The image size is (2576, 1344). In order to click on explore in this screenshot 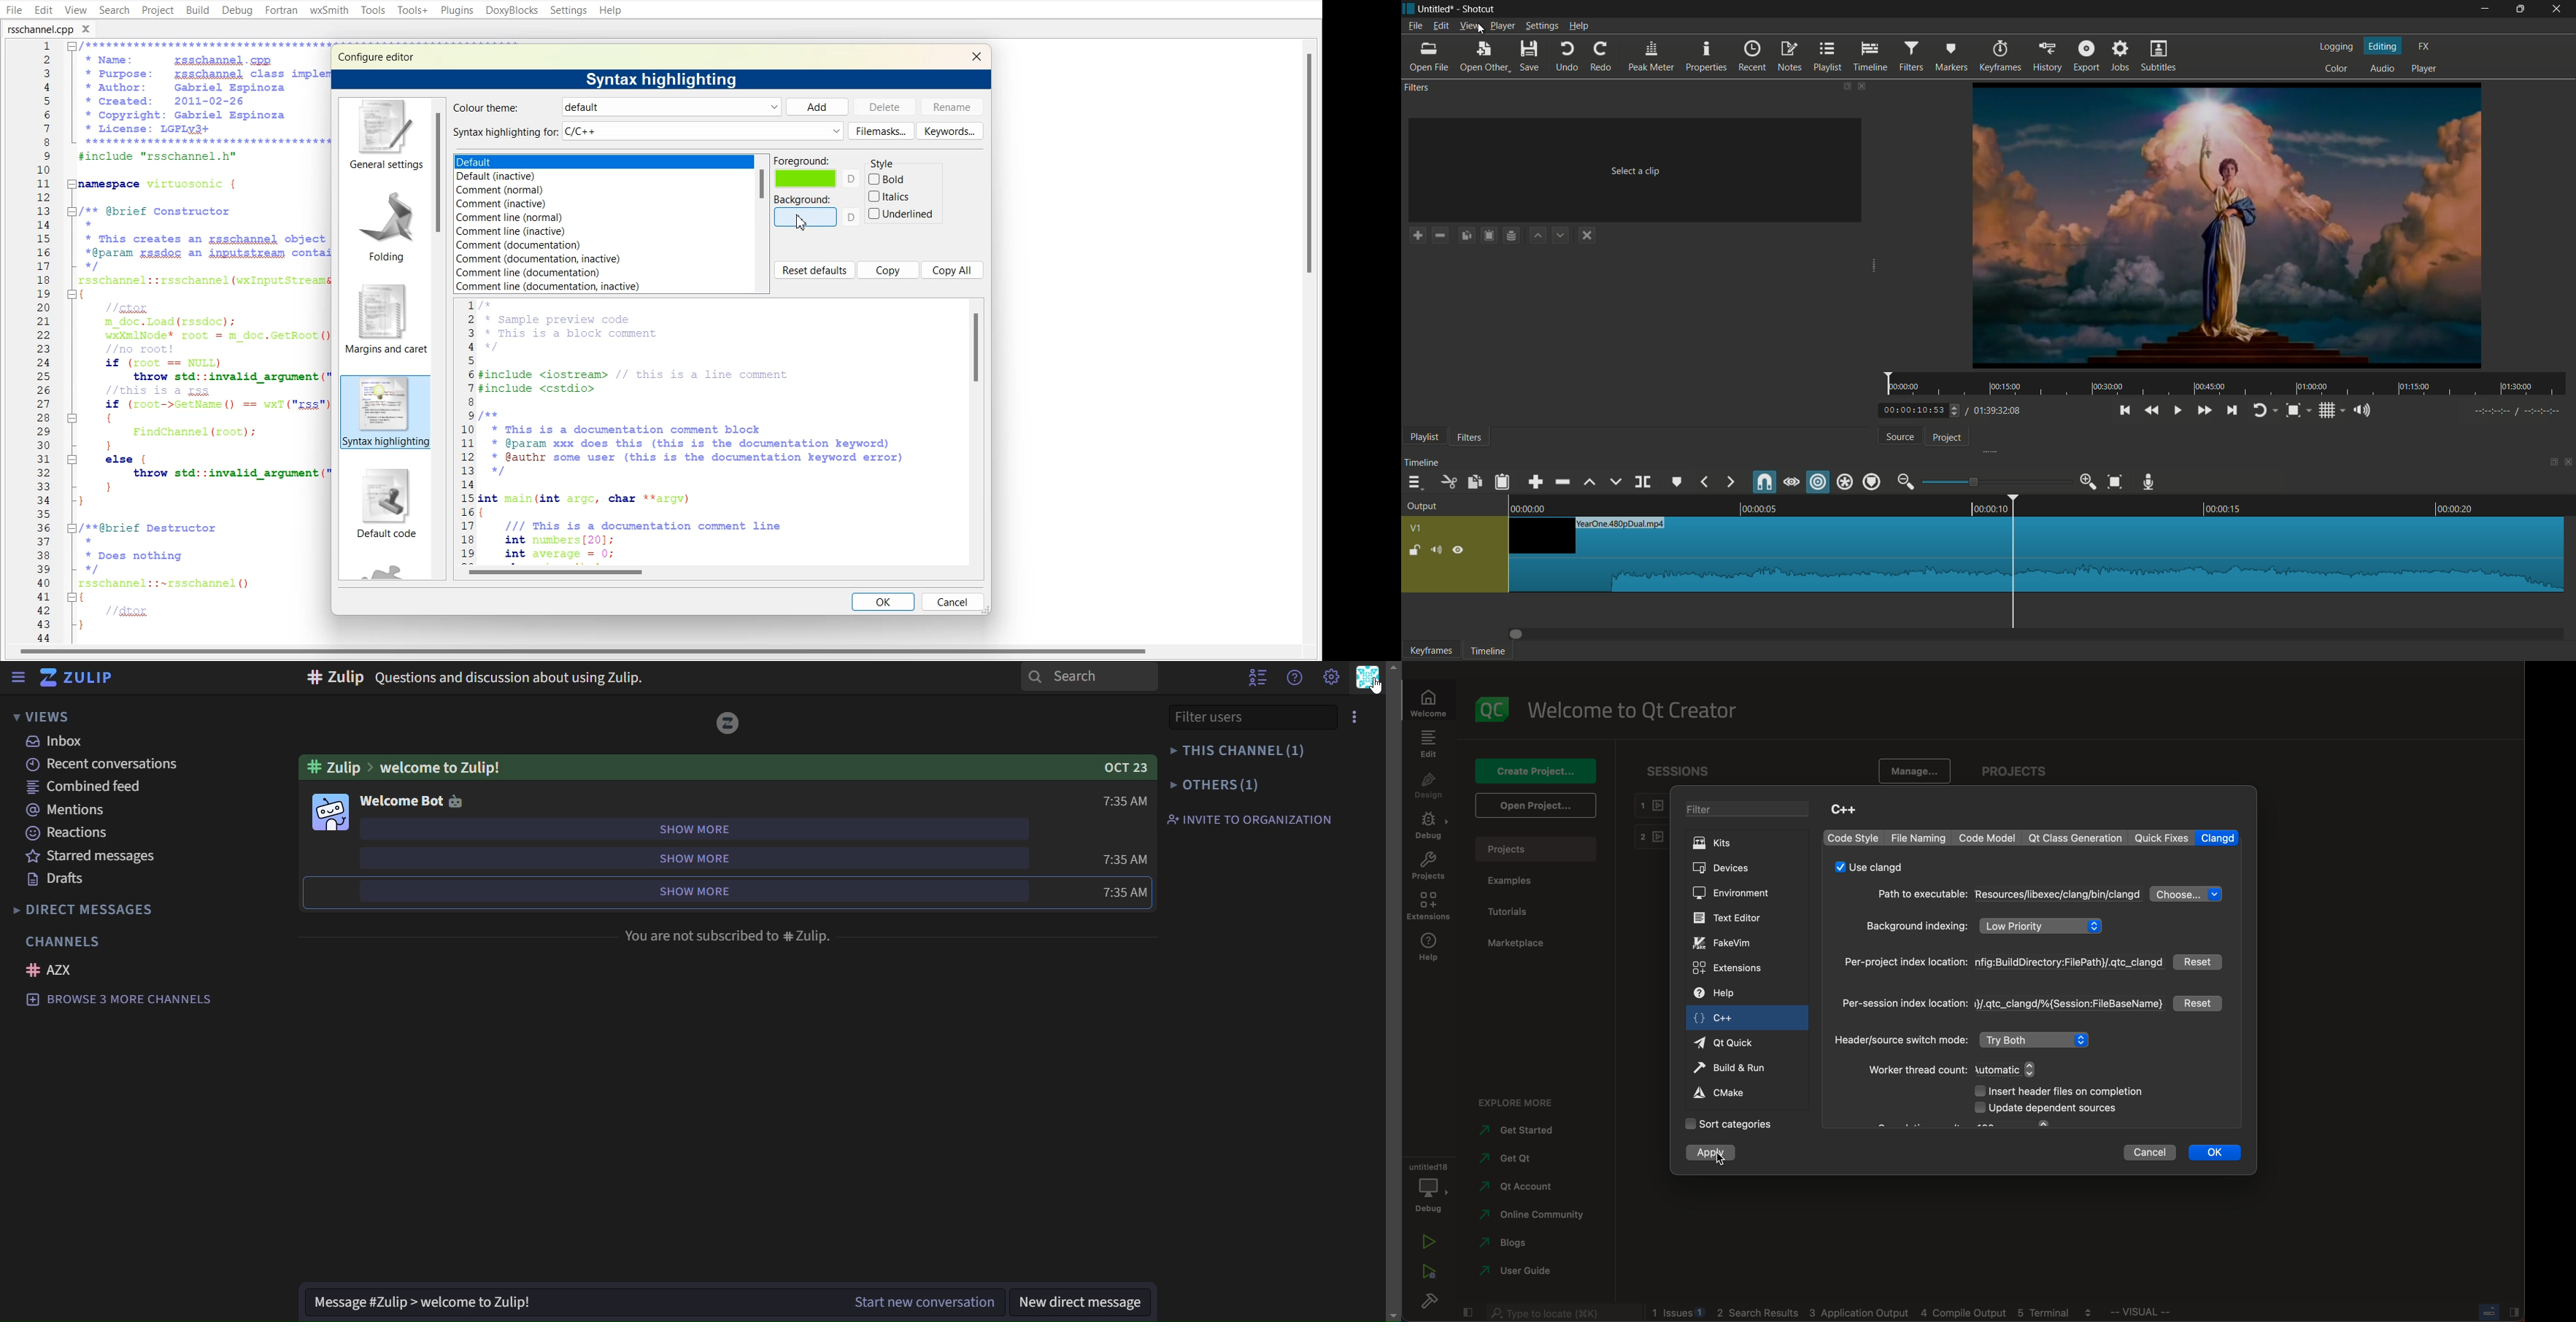, I will do `click(1523, 1102)`.